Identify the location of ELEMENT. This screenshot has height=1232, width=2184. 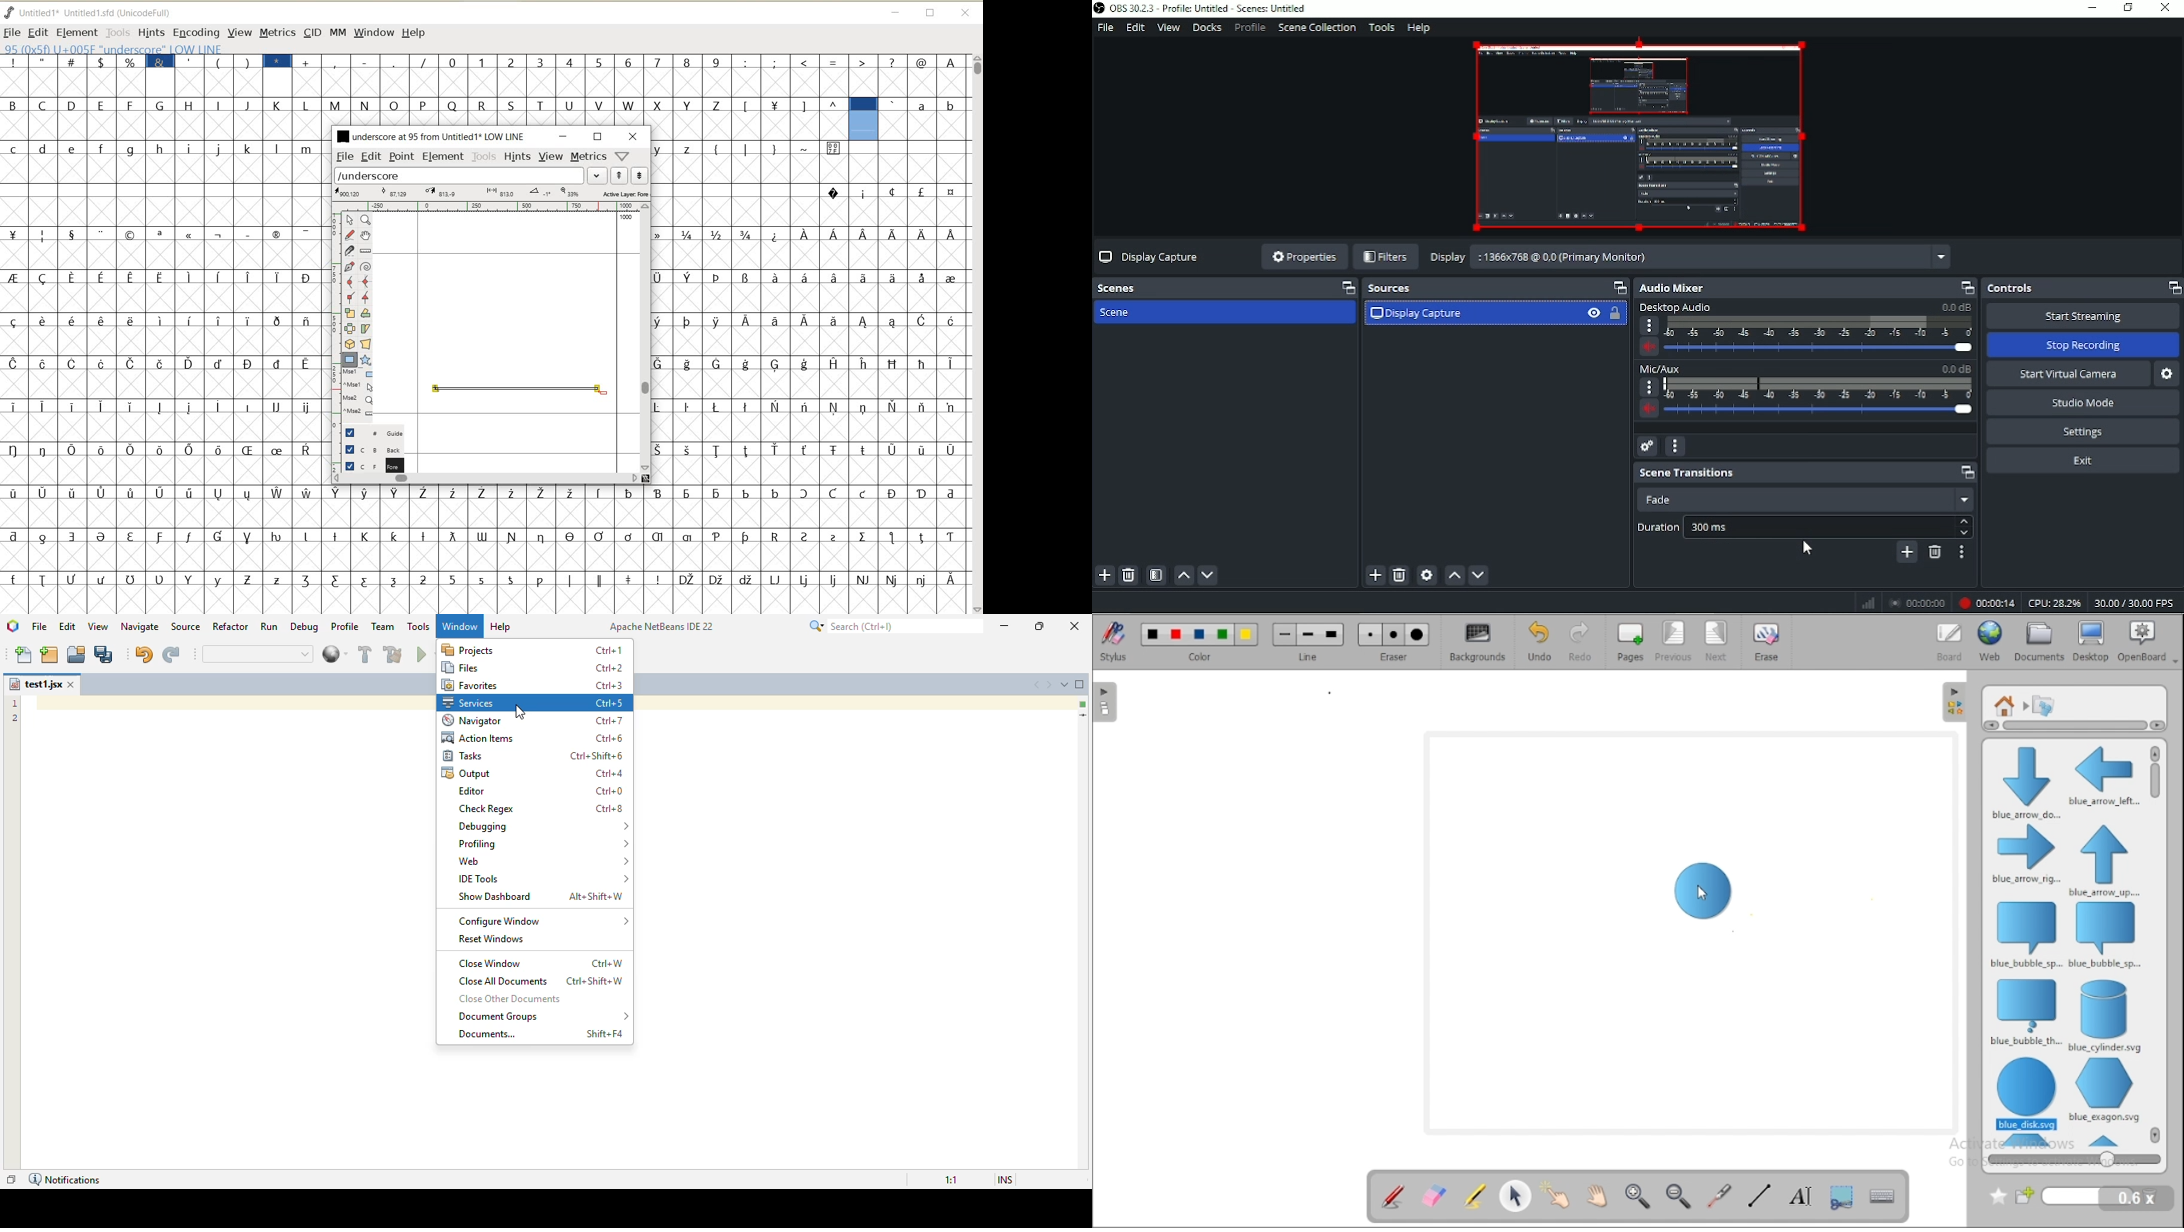
(443, 157).